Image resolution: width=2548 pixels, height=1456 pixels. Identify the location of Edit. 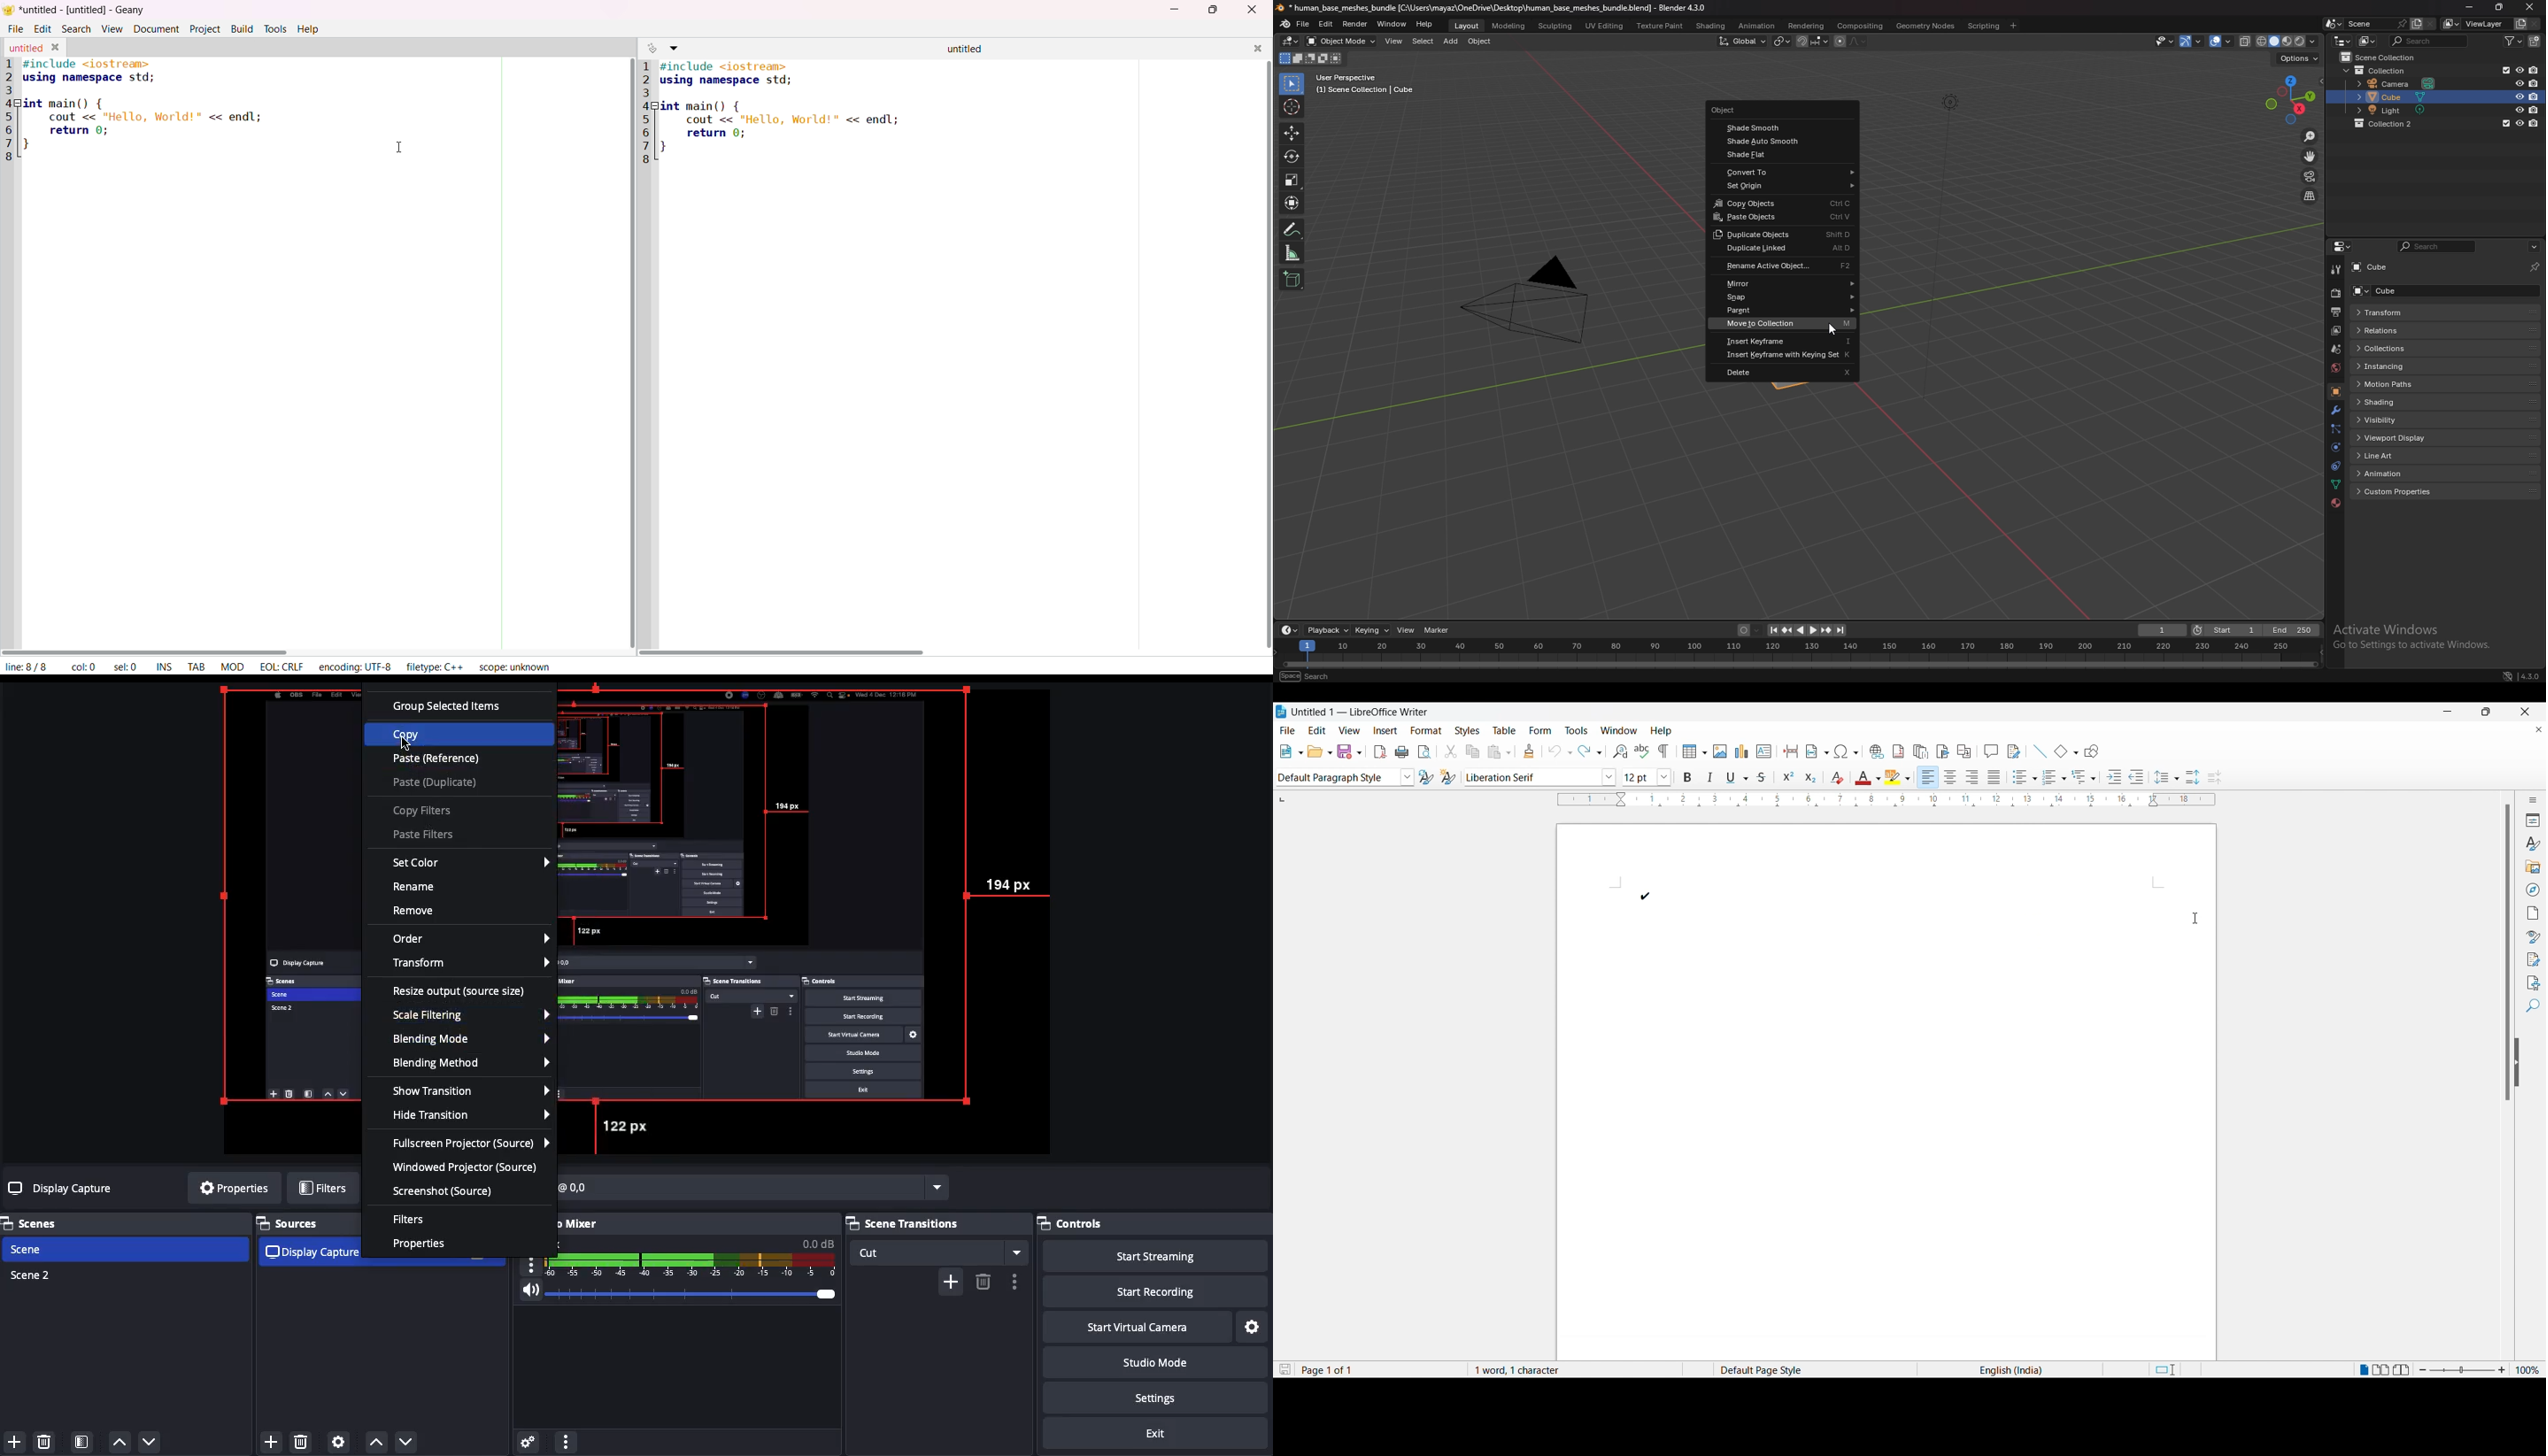
(1316, 728).